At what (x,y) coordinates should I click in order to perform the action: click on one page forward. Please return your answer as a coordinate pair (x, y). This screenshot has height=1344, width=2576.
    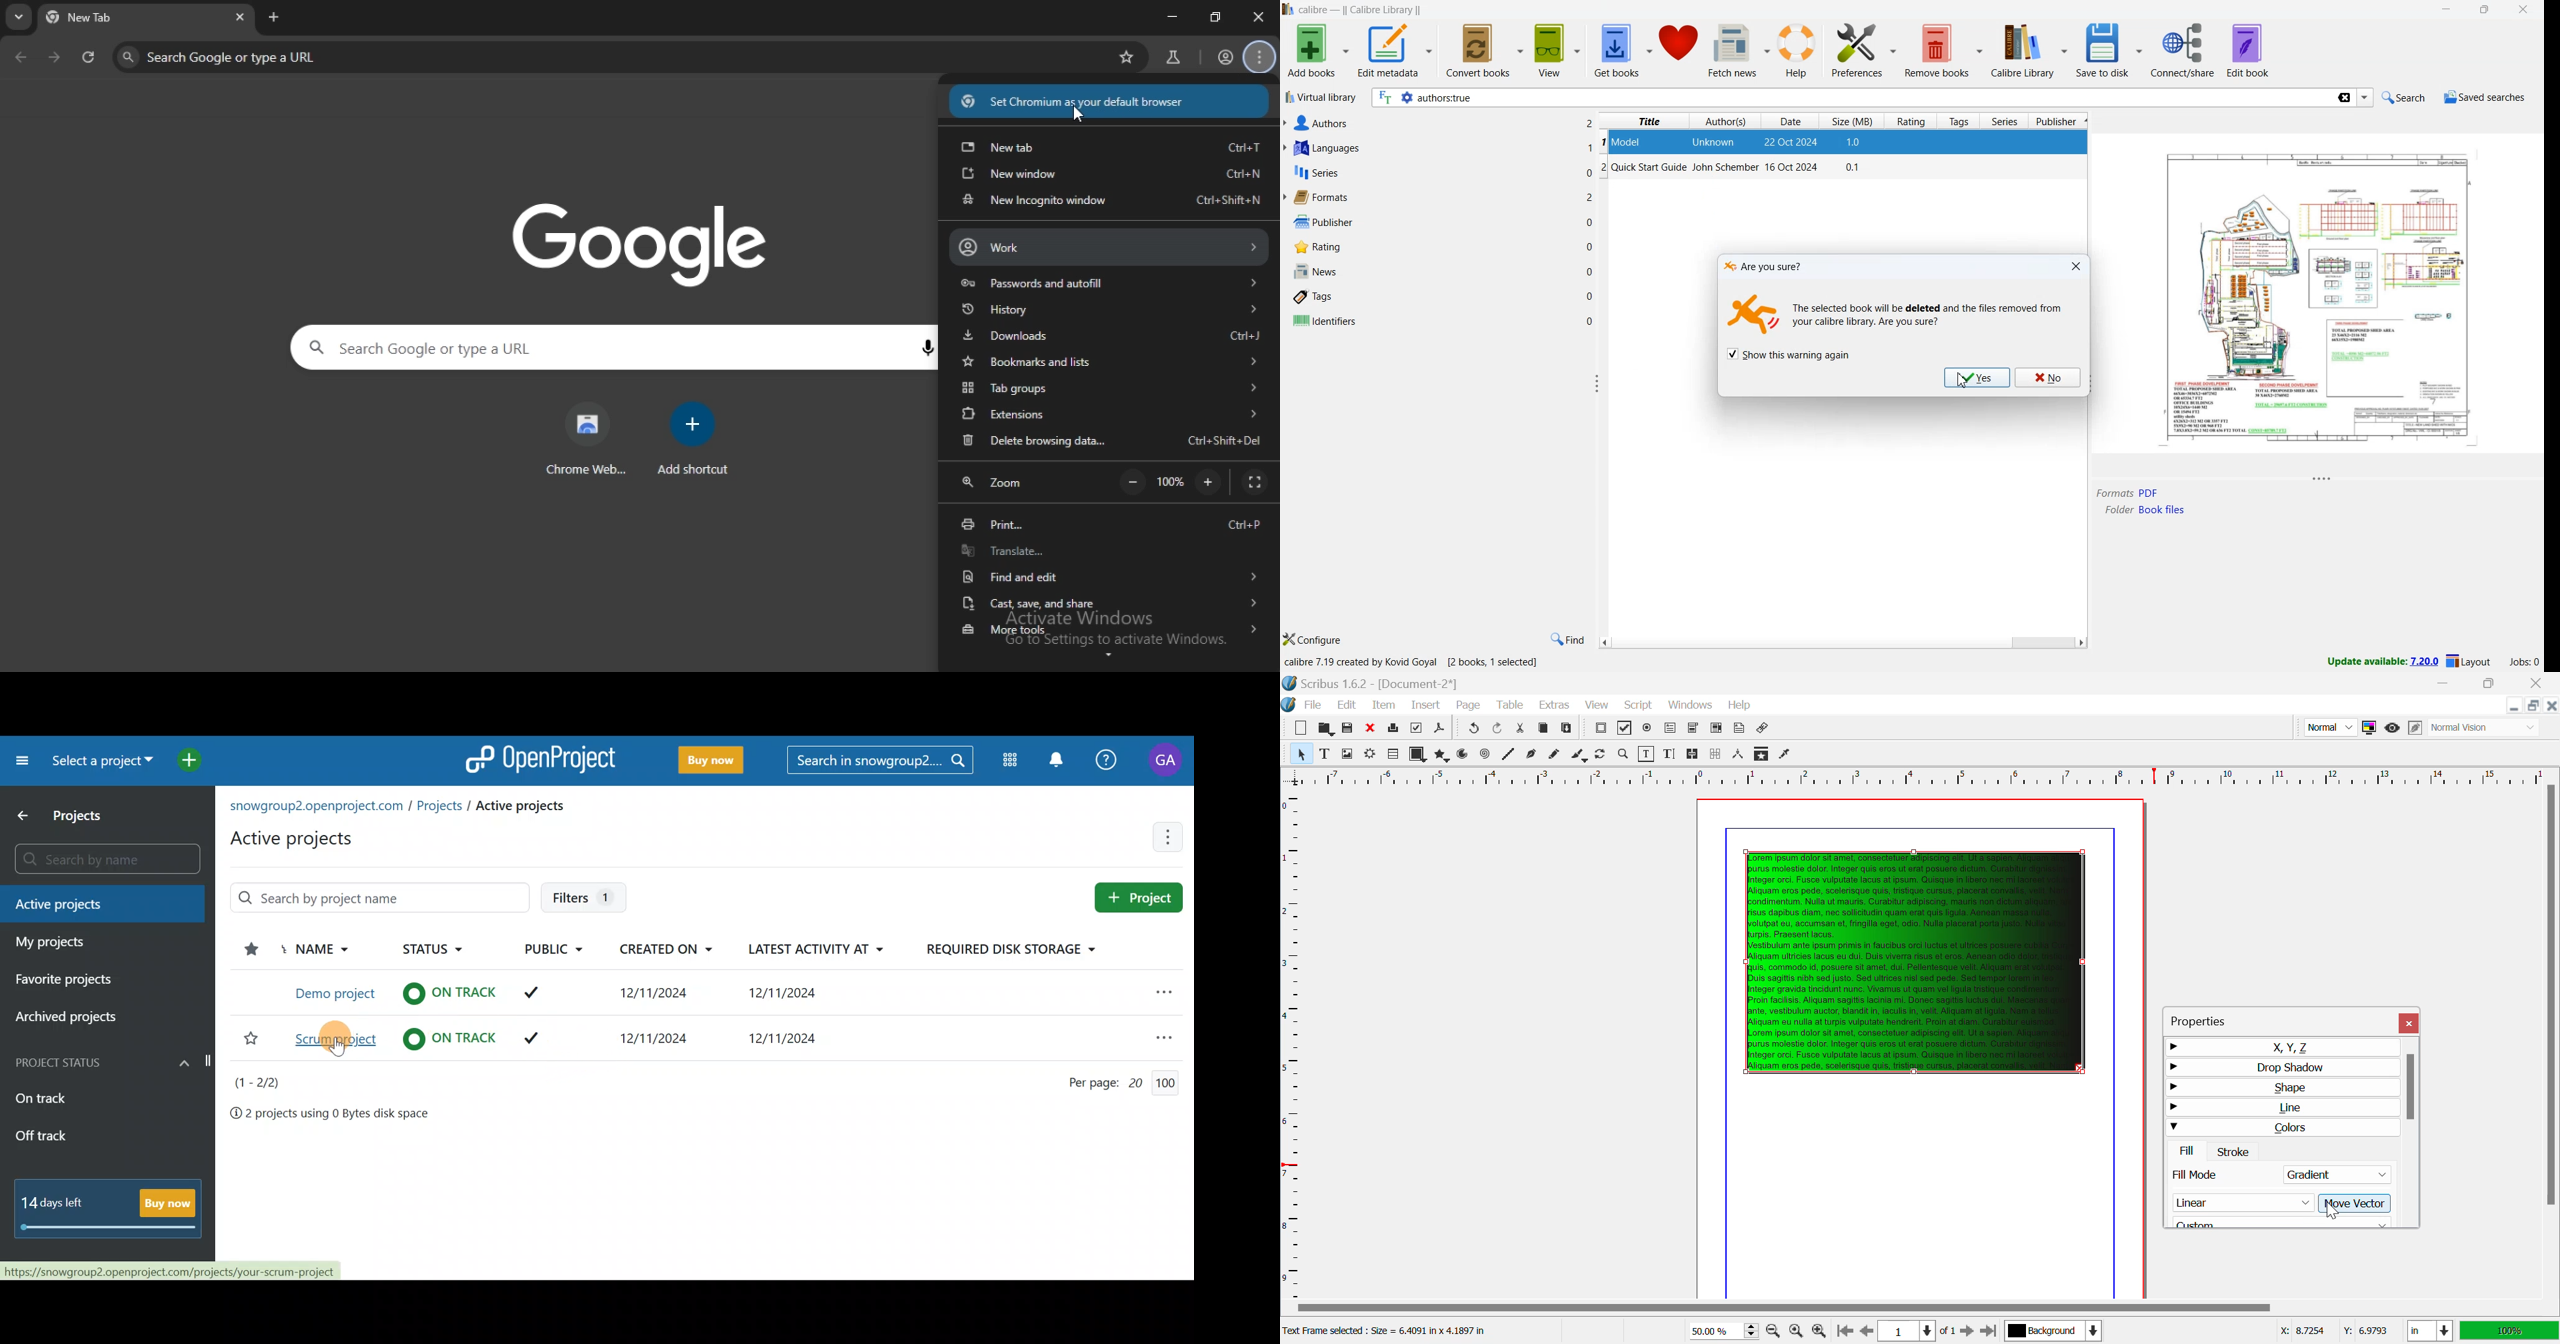
    Looking at the image, I should click on (58, 58).